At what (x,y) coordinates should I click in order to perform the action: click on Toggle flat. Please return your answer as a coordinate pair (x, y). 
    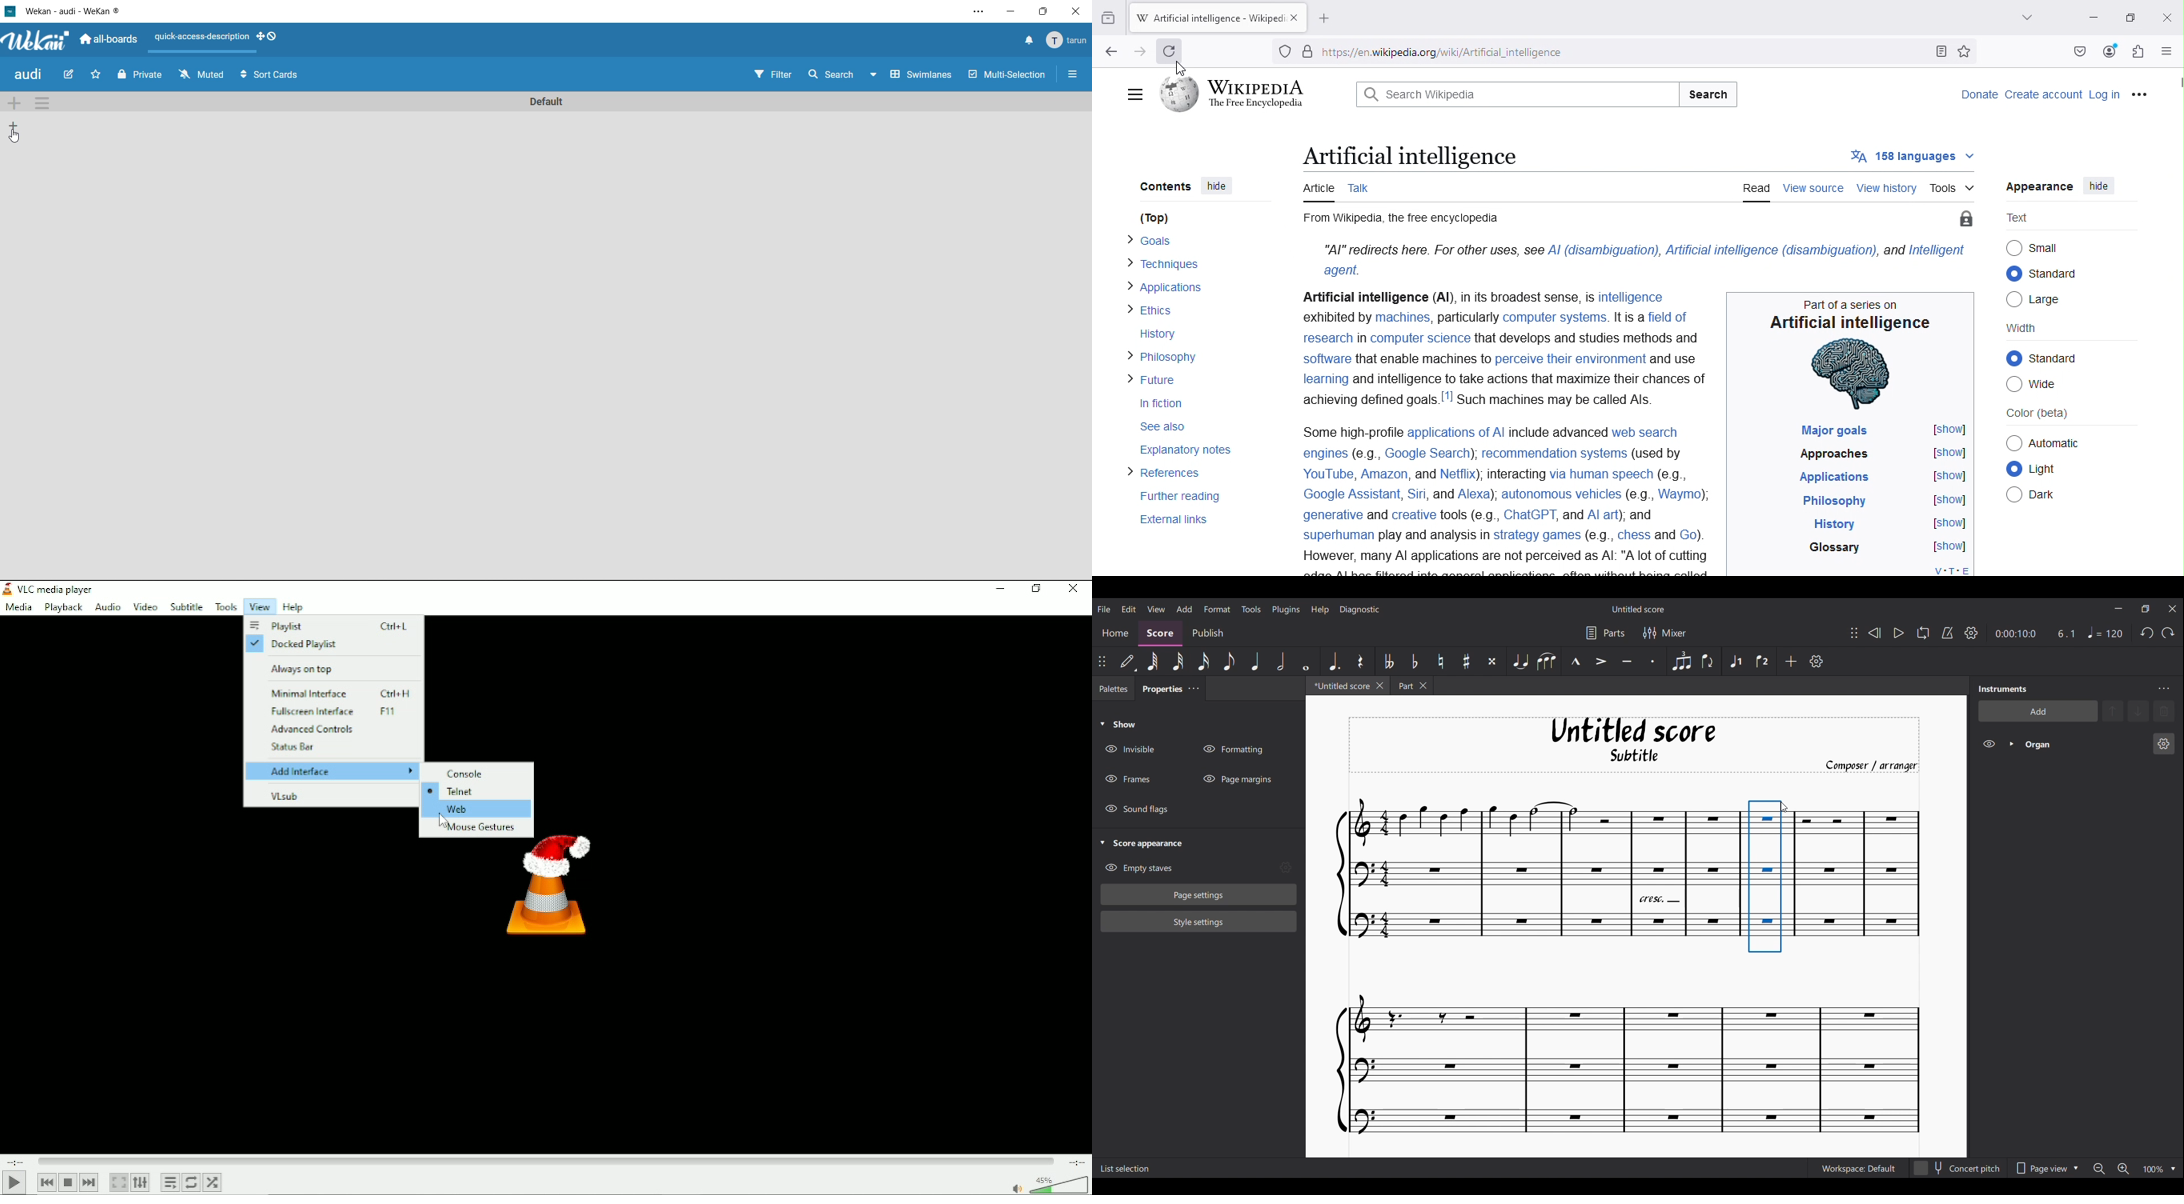
    Looking at the image, I should click on (1414, 661).